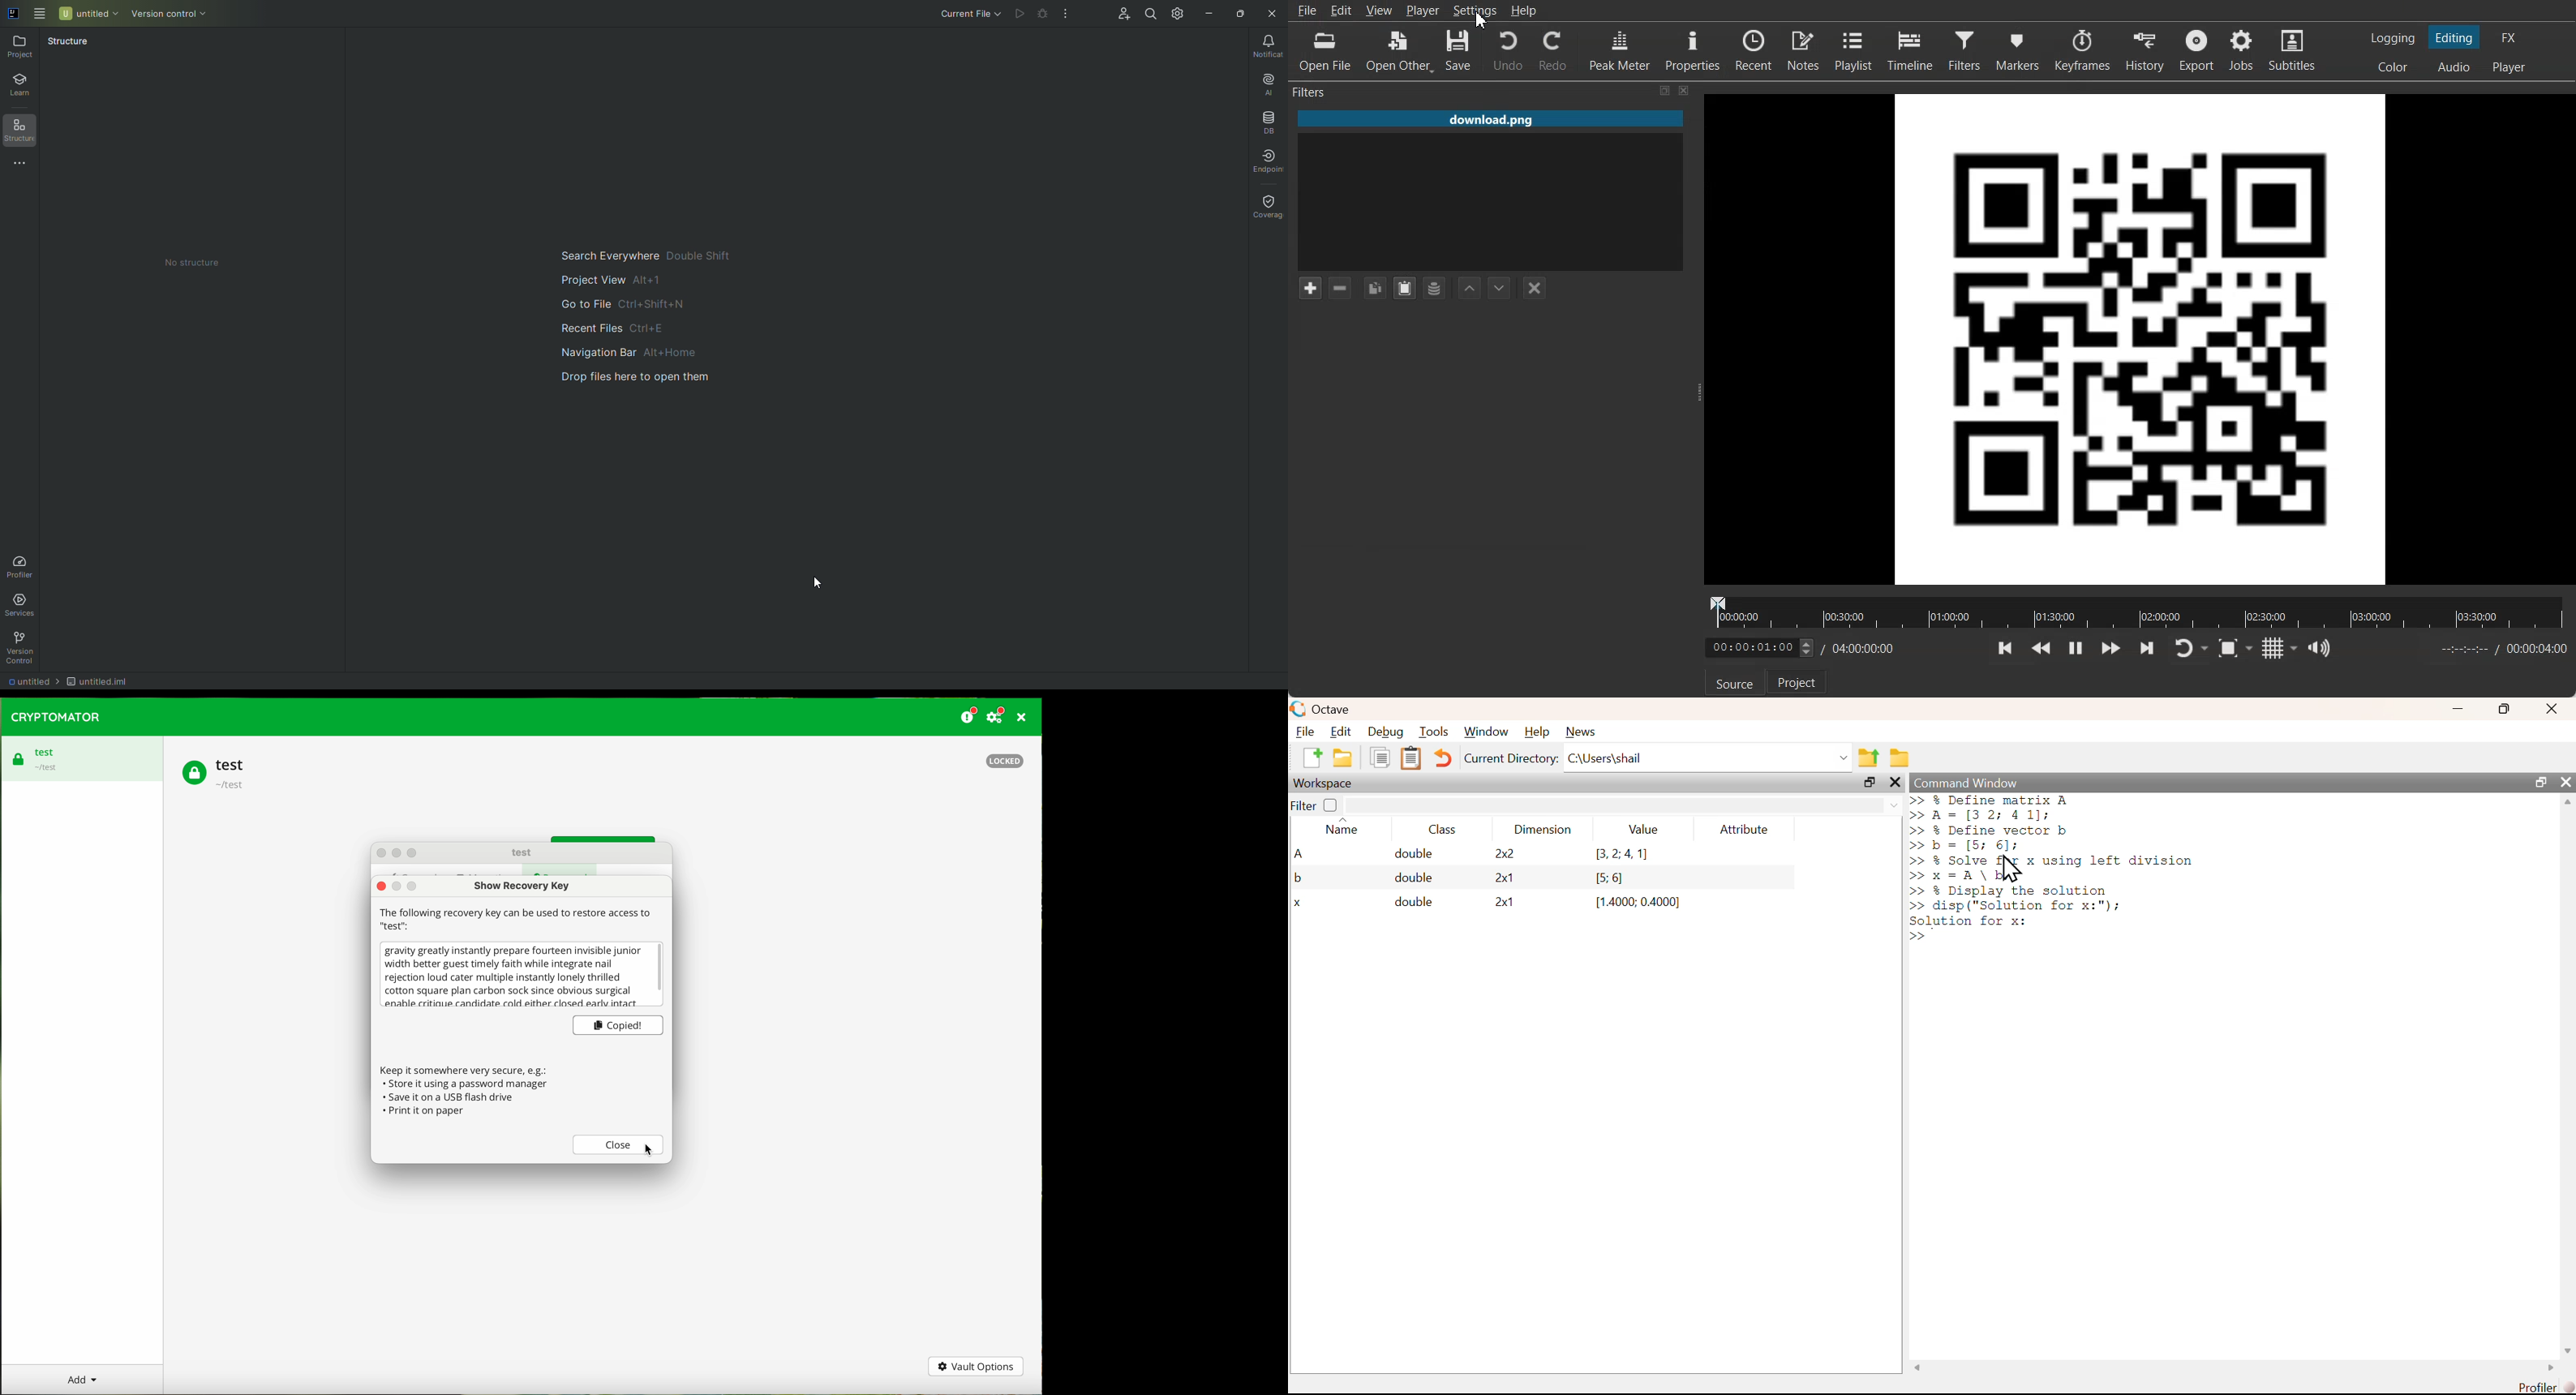 This screenshot has height=1400, width=2576. I want to click on Export, so click(2196, 50).